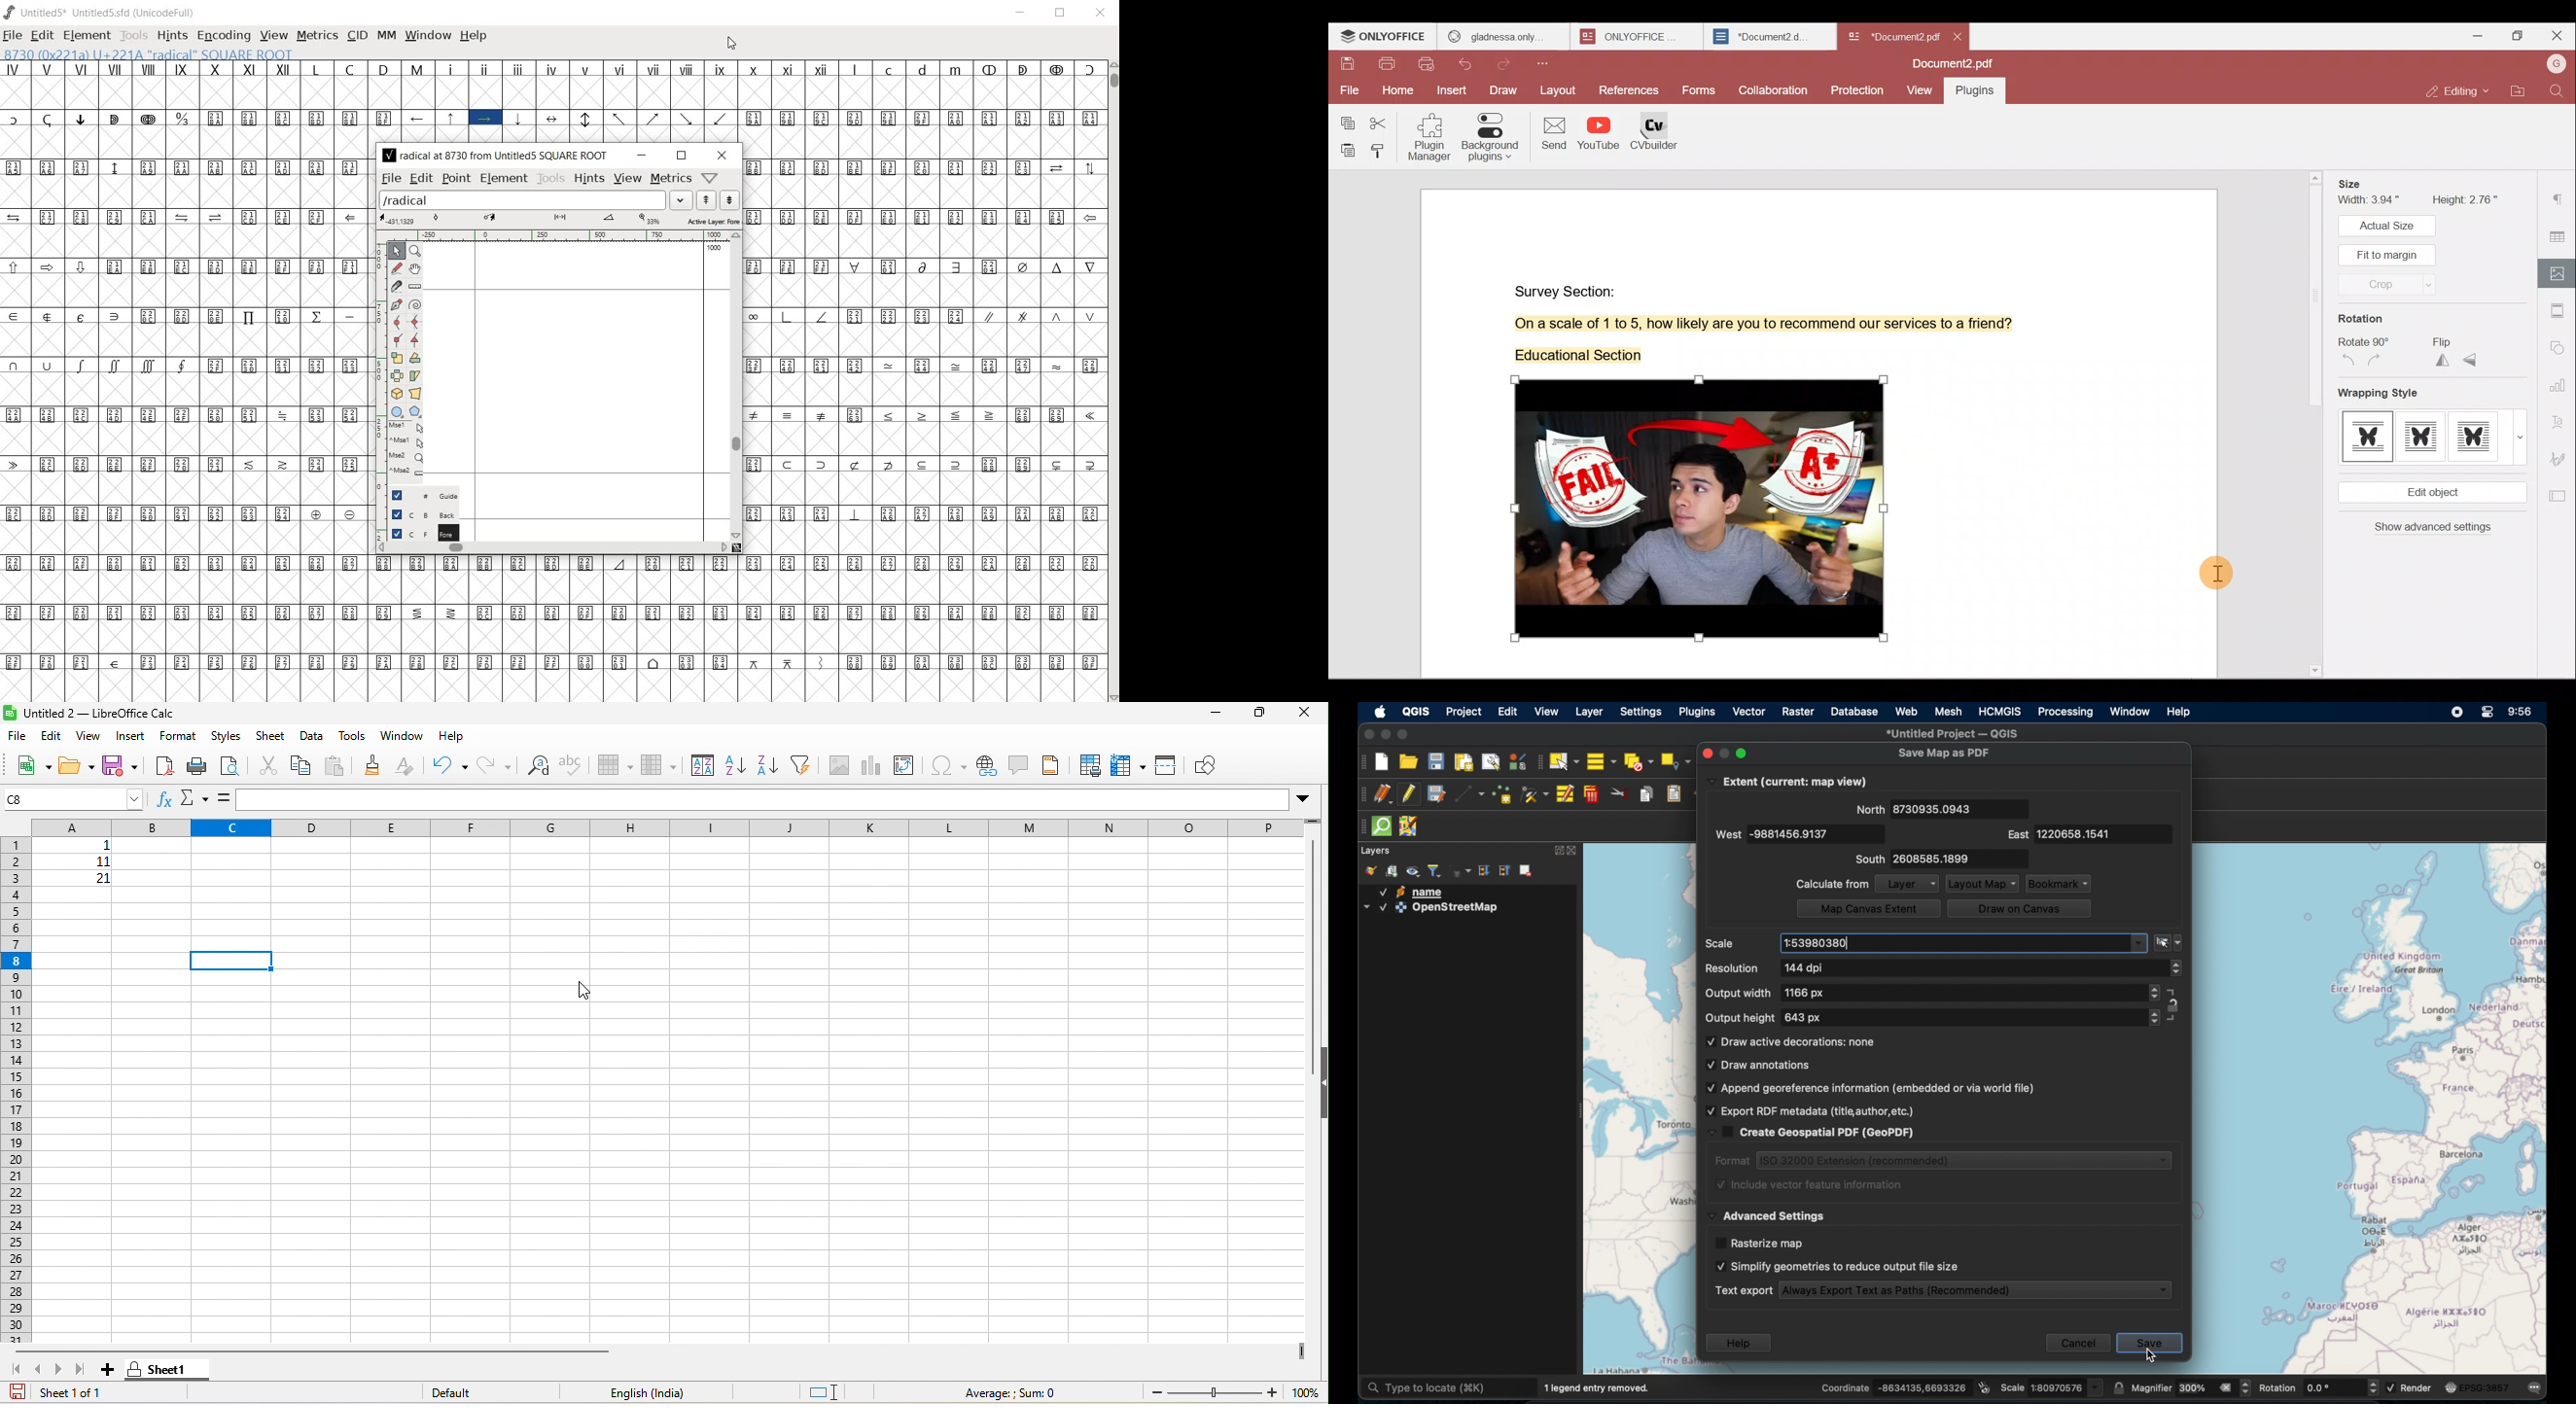  What do you see at coordinates (713, 764) in the screenshot?
I see `sort` at bounding box center [713, 764].